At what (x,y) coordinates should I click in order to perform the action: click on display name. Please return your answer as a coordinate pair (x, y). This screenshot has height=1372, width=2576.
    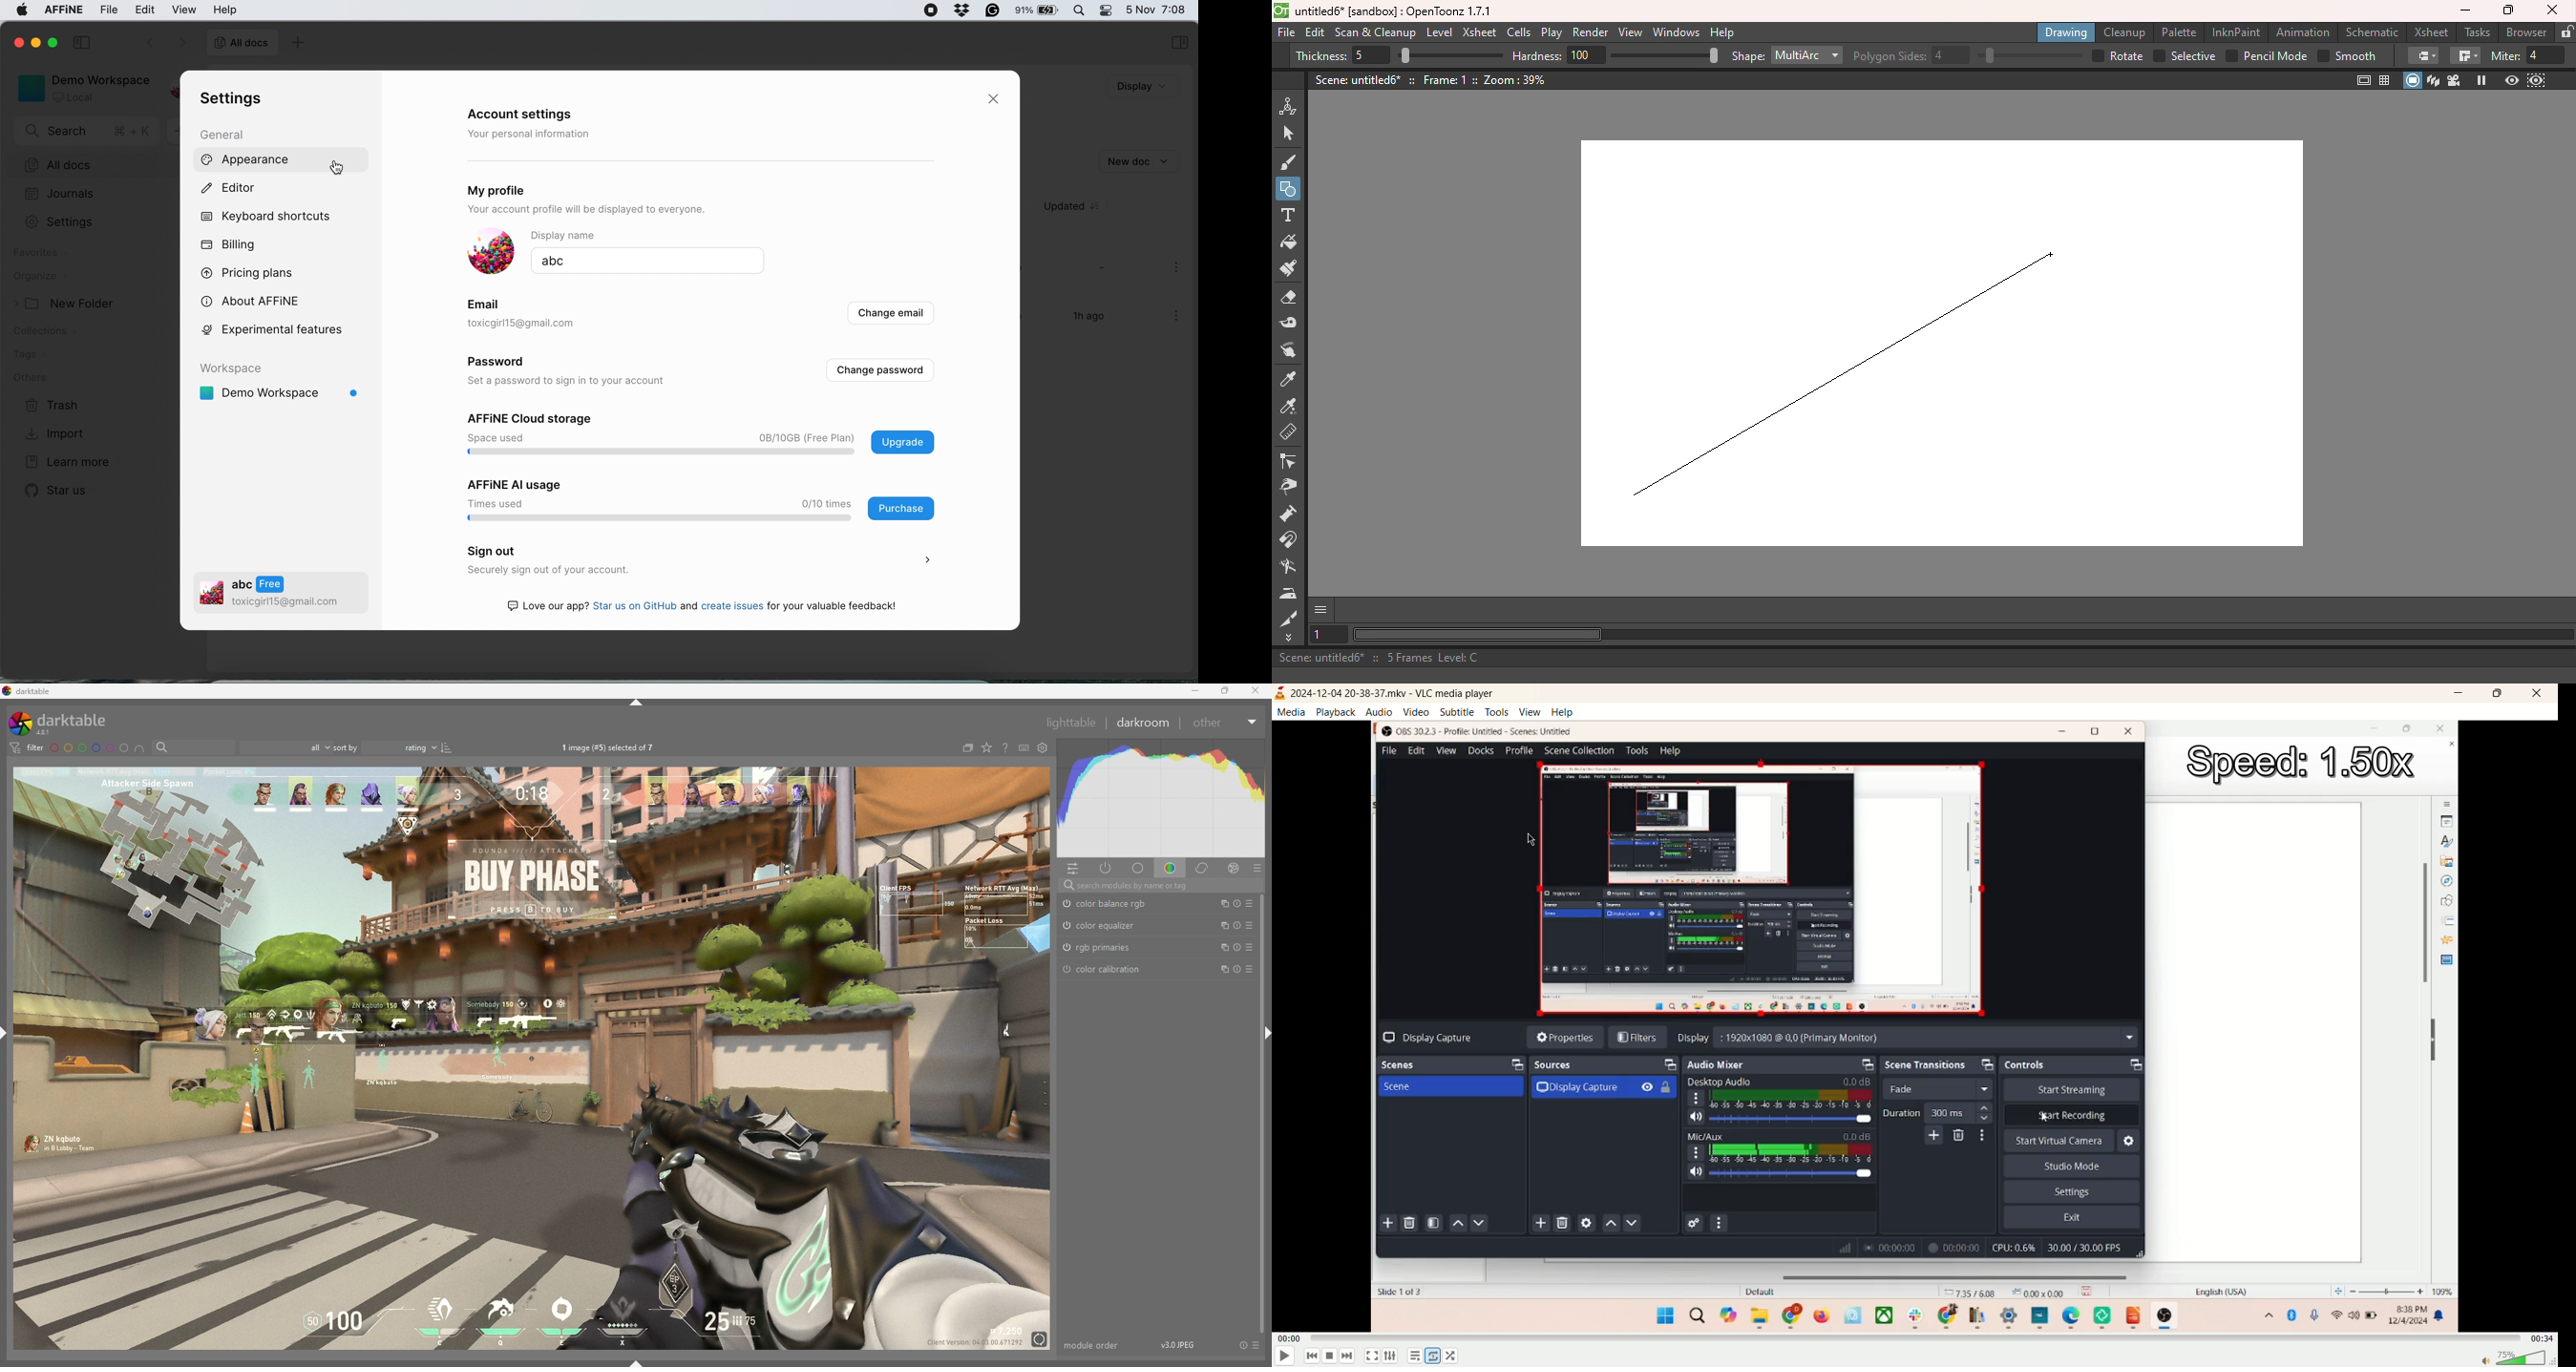
    Looking at the image, I should click on (644, 236).